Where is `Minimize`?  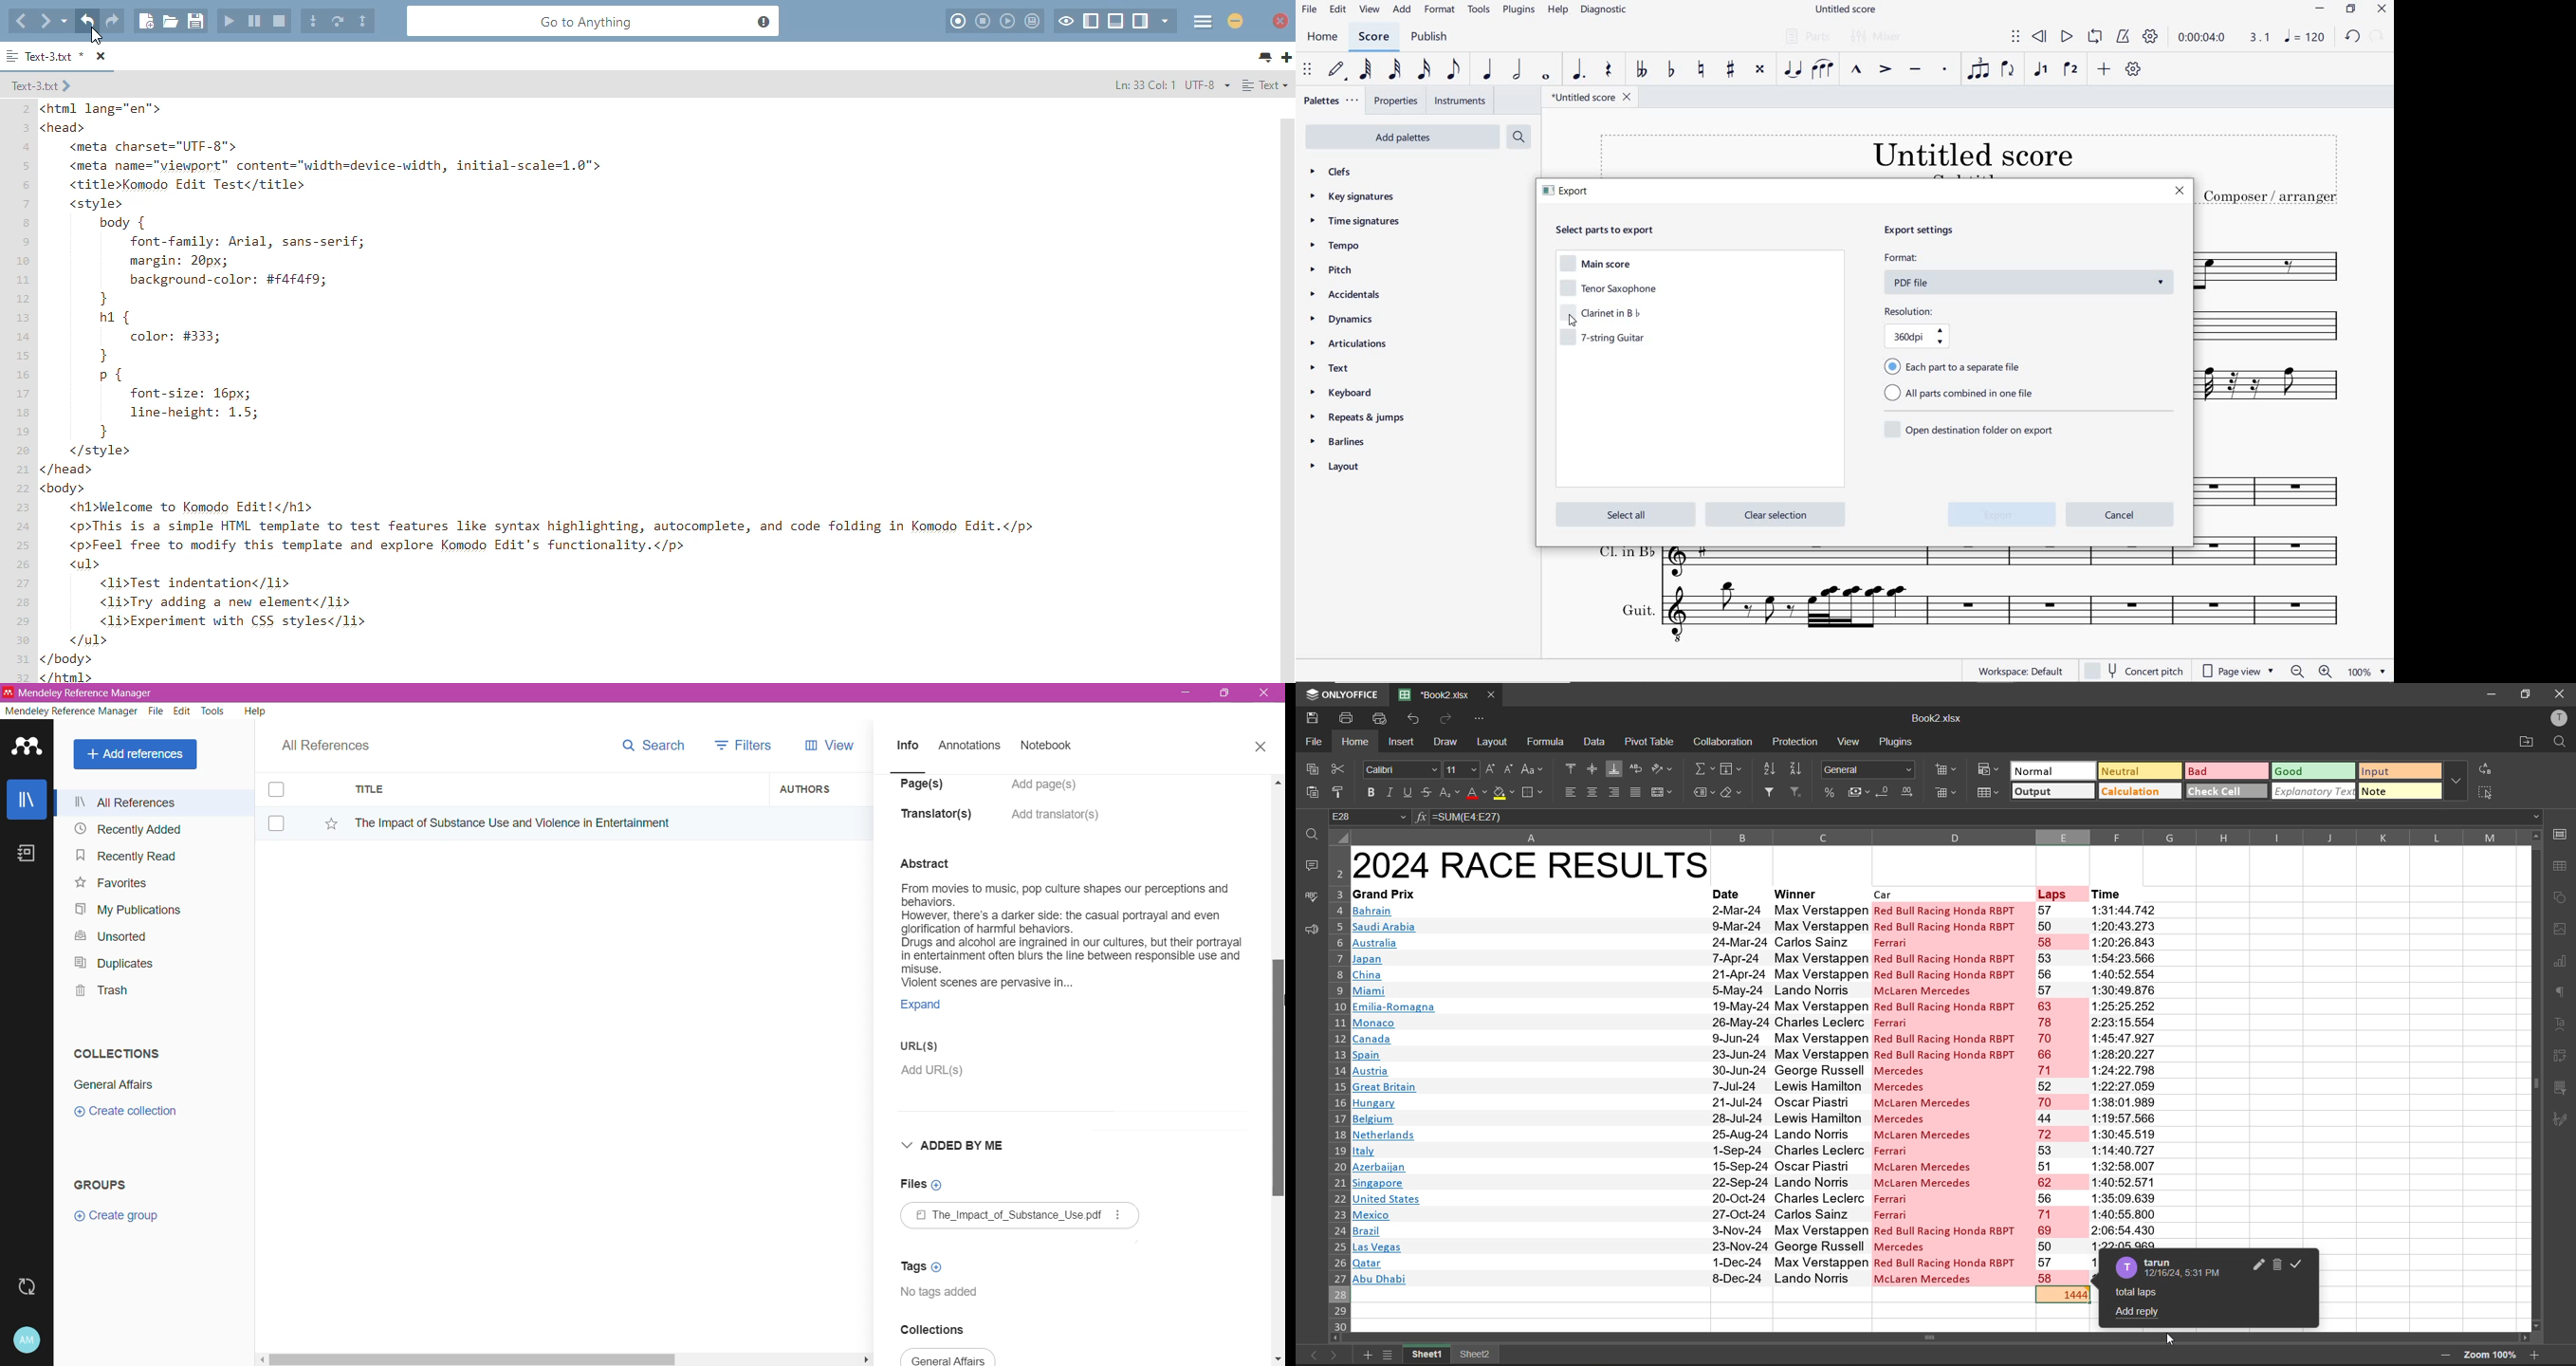
Minimize is located at coordinates (1186, 693).